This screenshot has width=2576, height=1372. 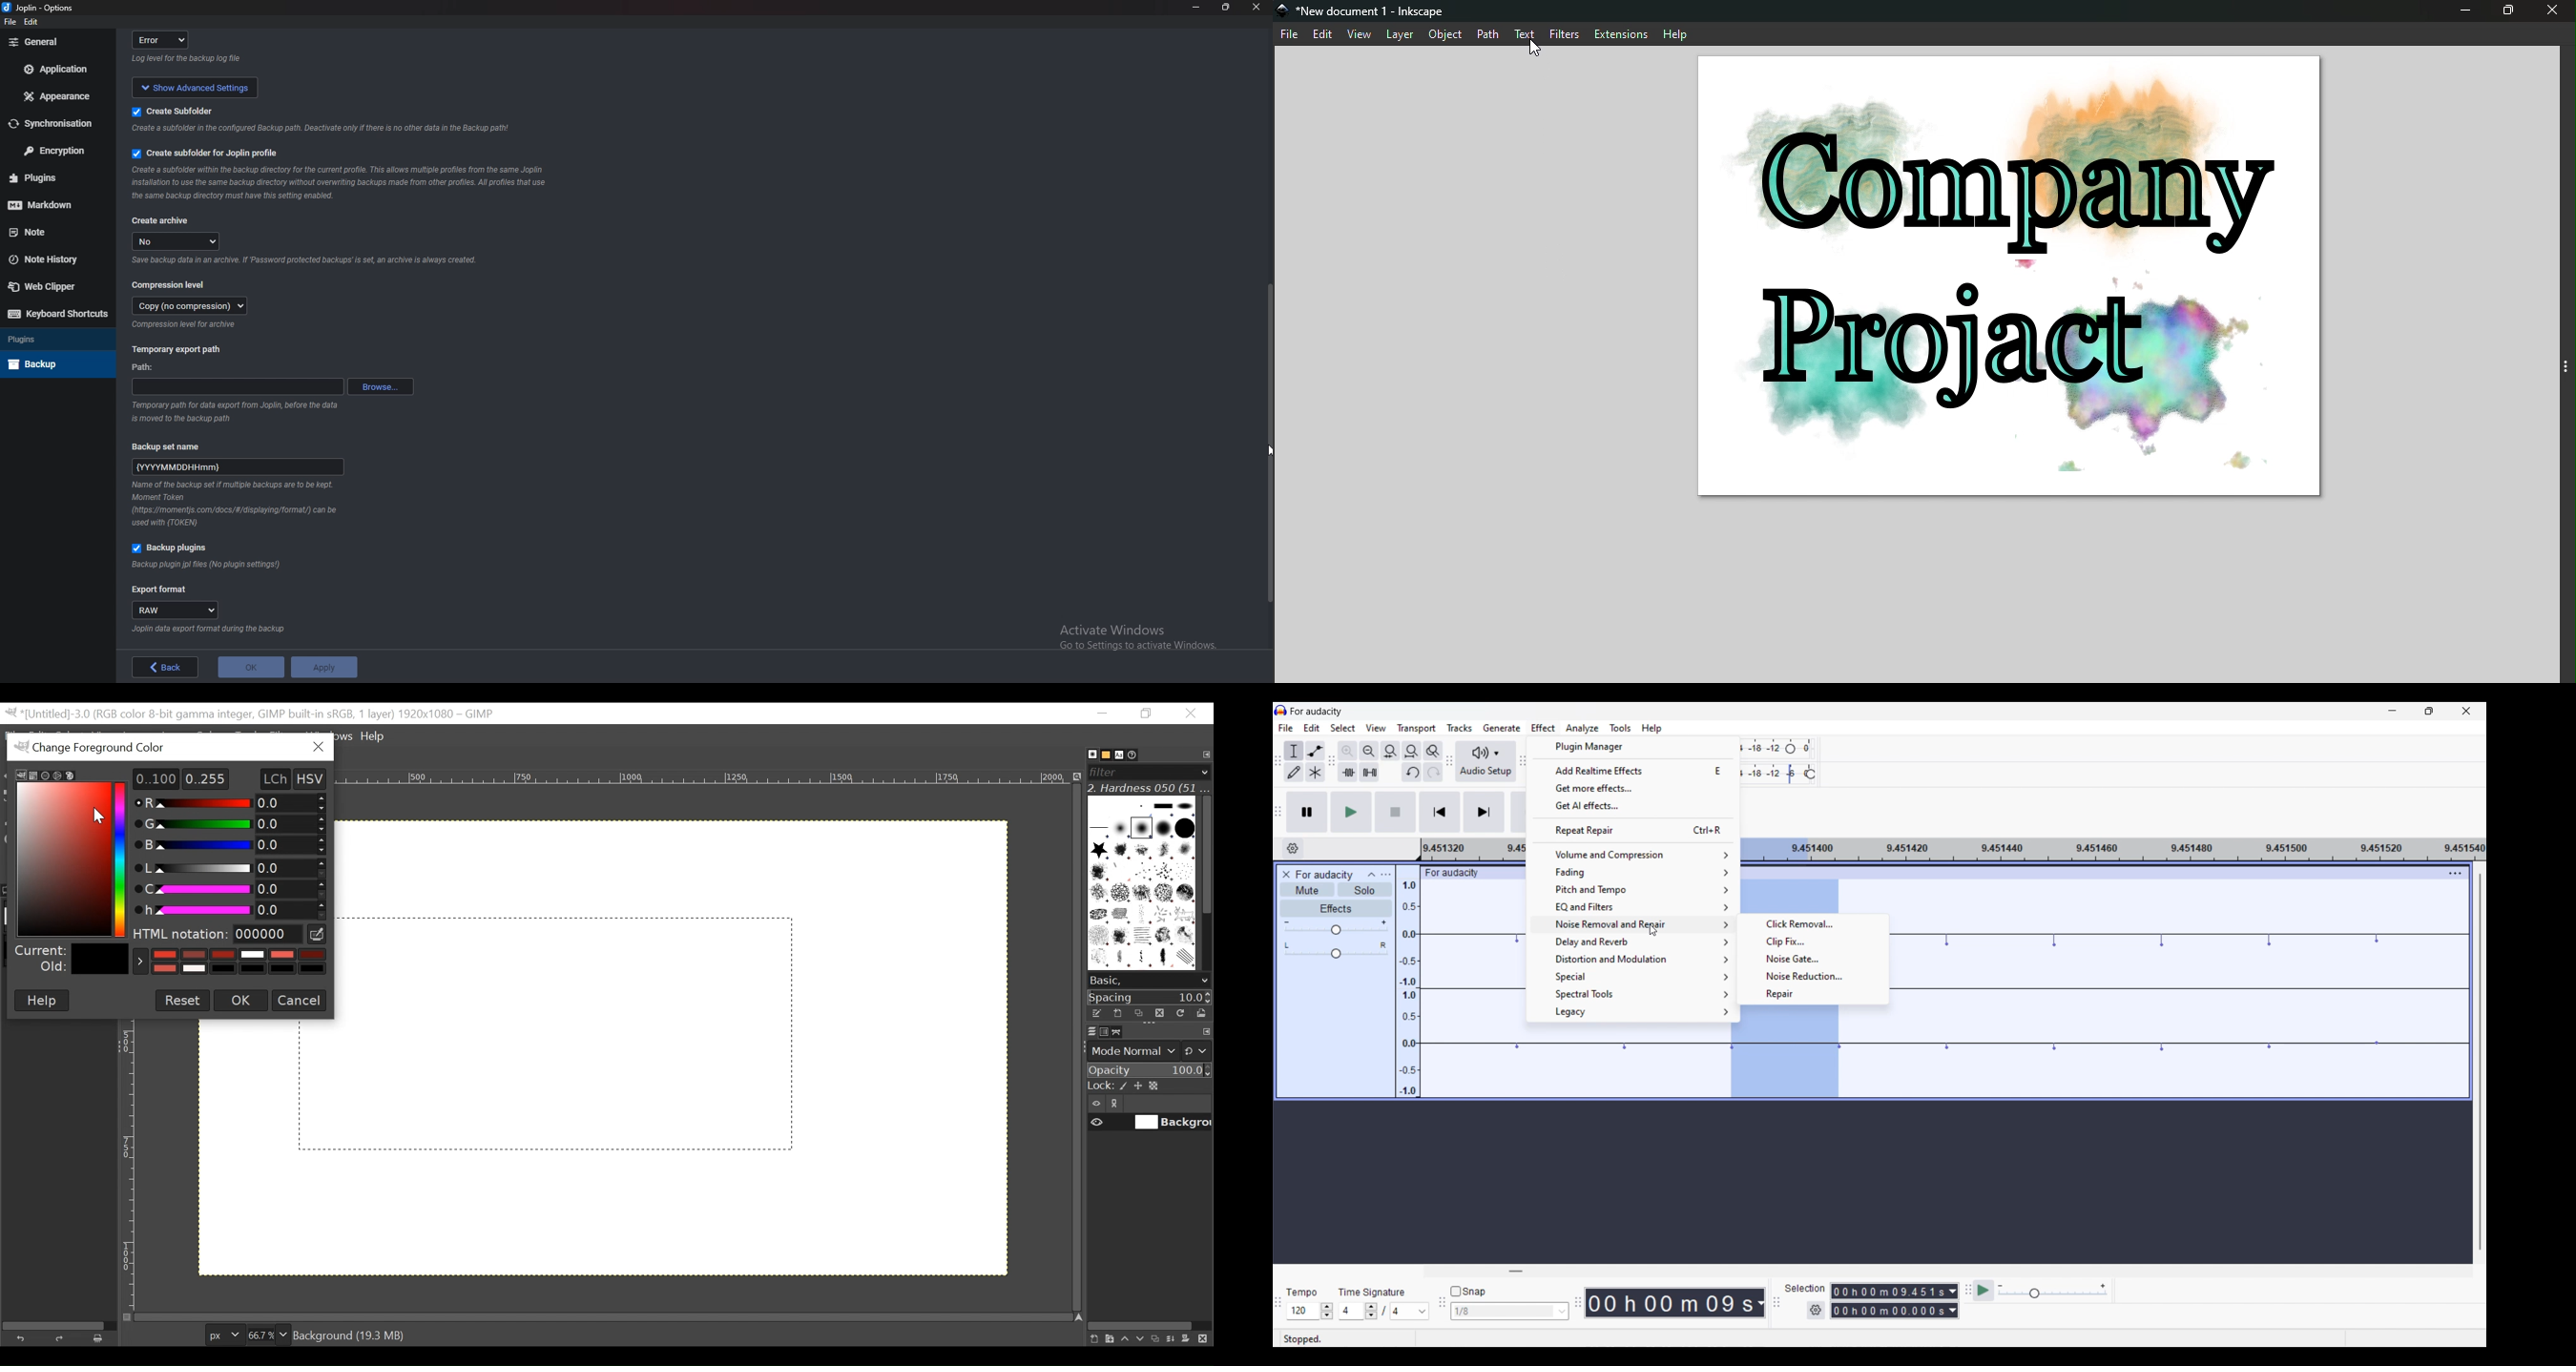 What do you see at coordinates (2393, 710) in the screenshot?
I see `Minimize` at bounding box center [2393, 710].